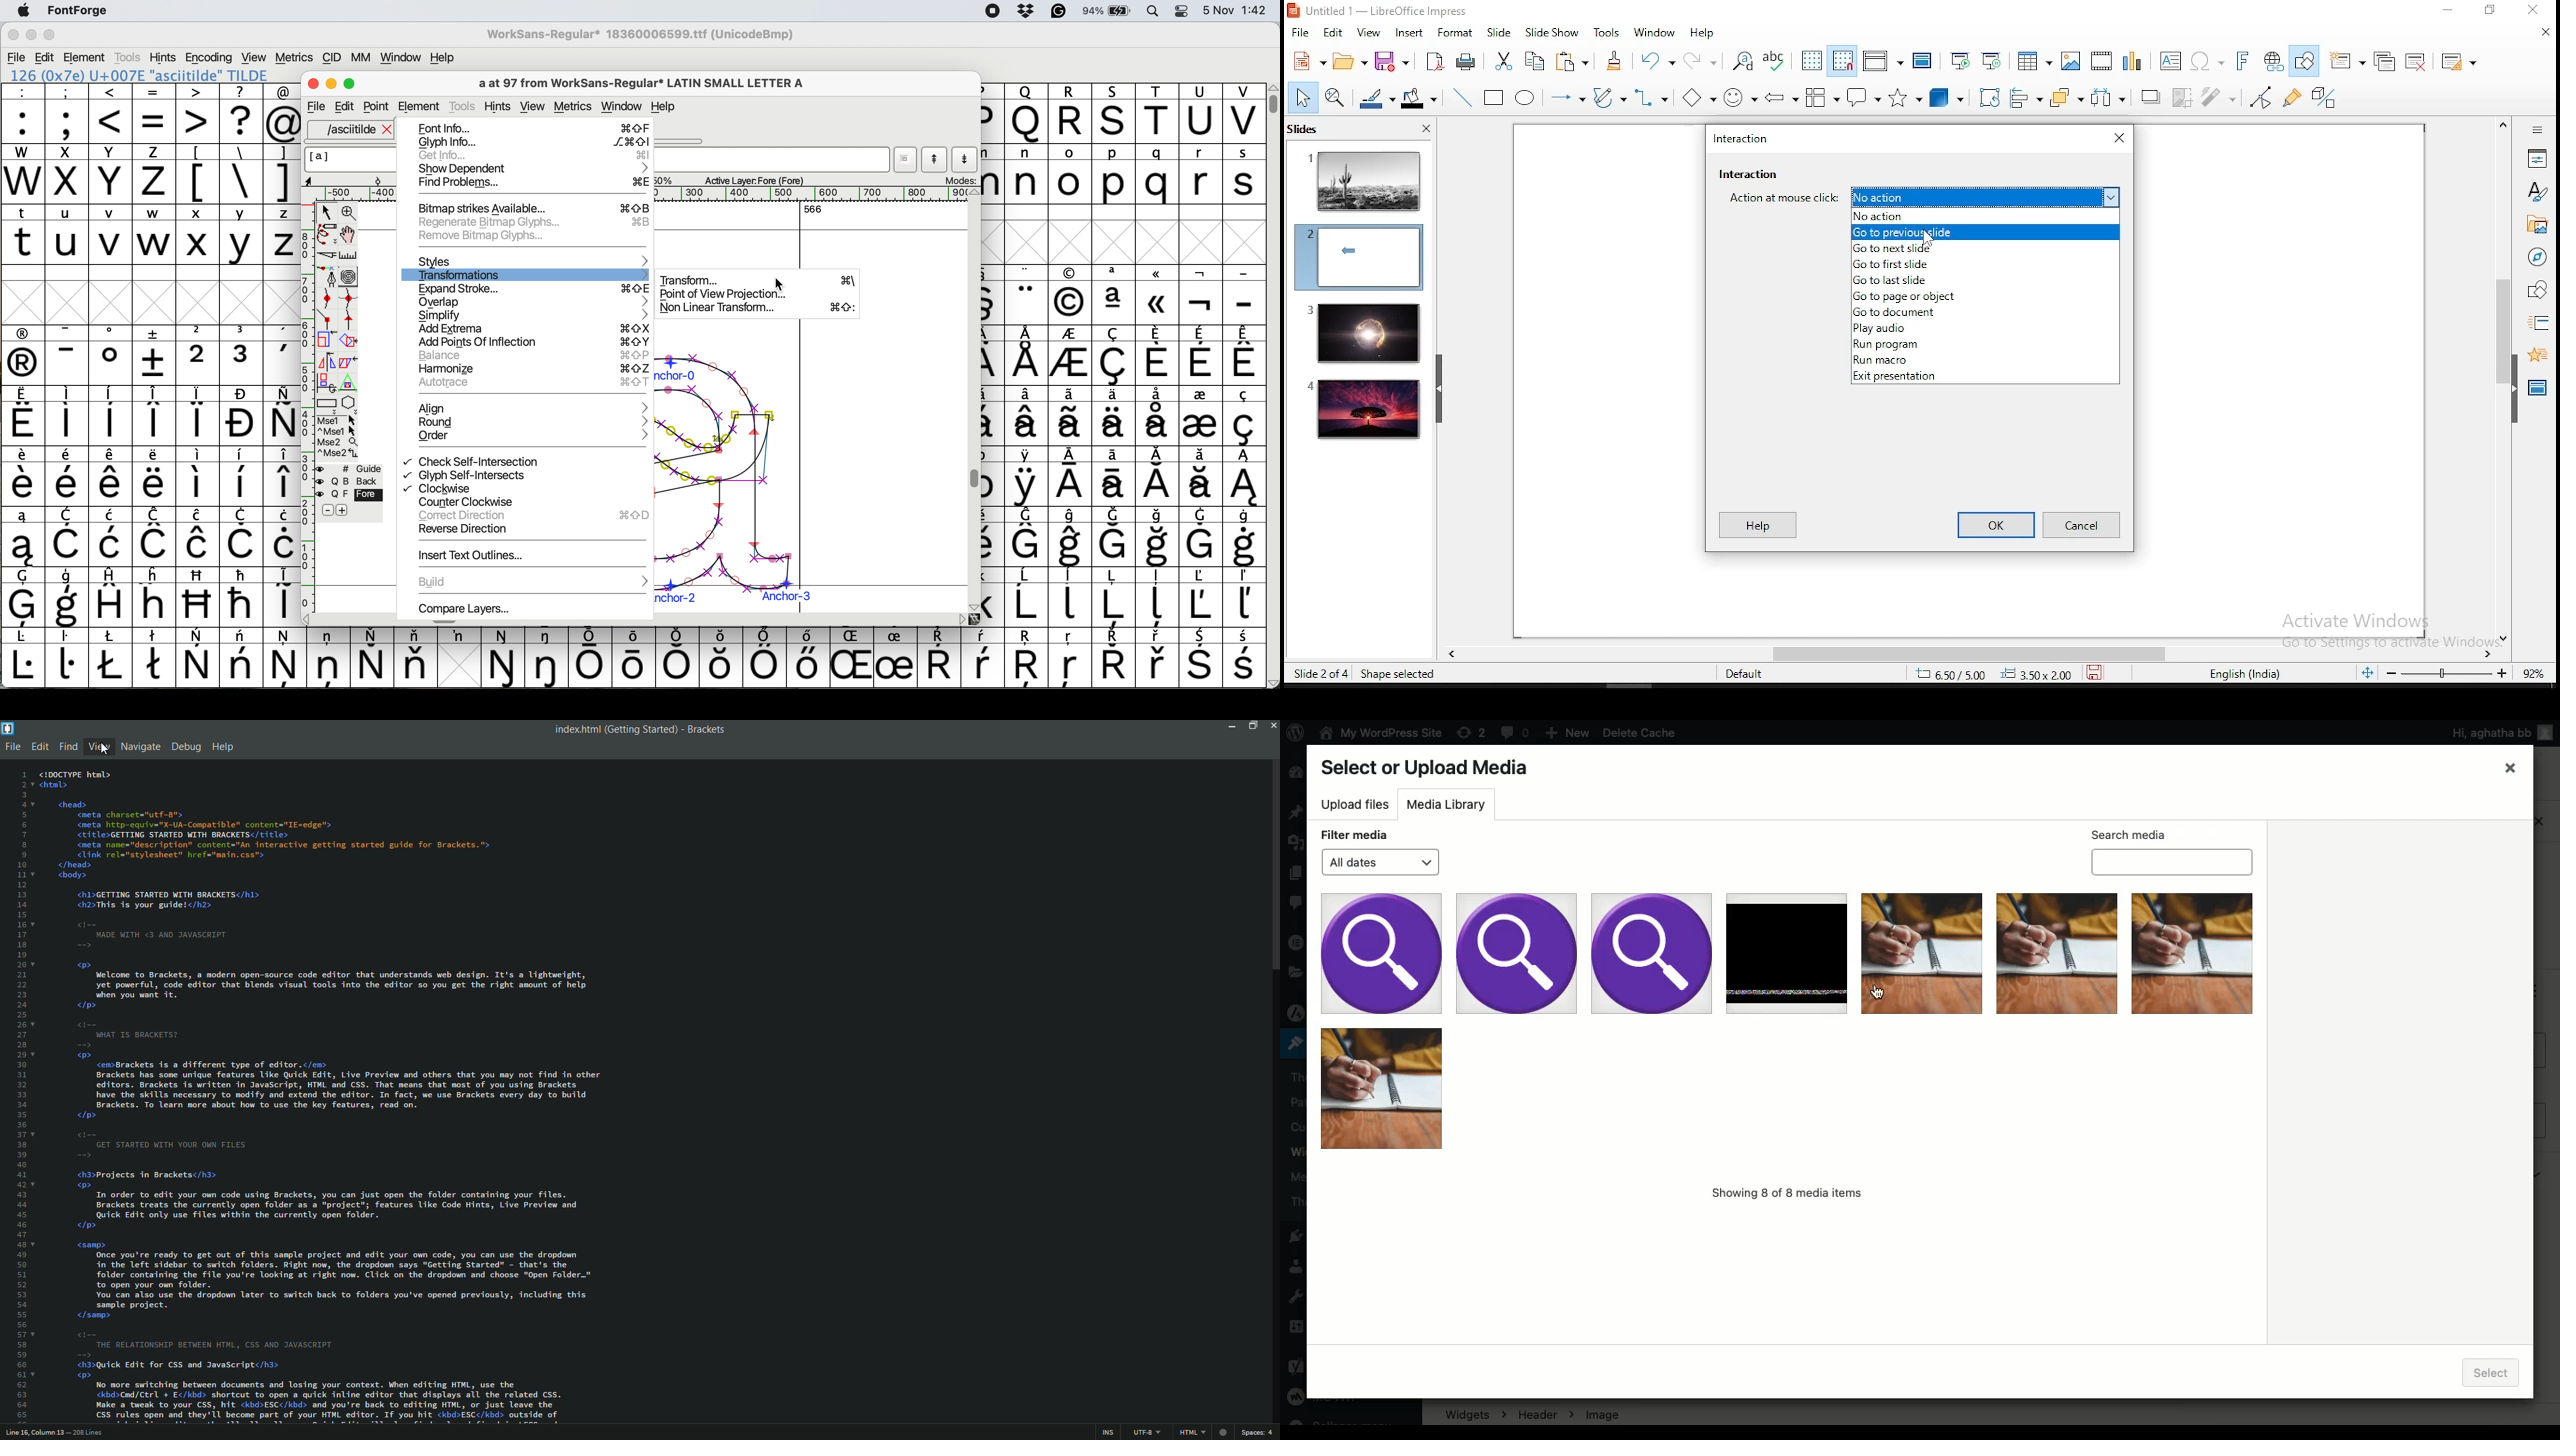 Image resolution: width=2576 pixels, height=1456 pixels. I want to click on slide 1, so click(1365, 180).